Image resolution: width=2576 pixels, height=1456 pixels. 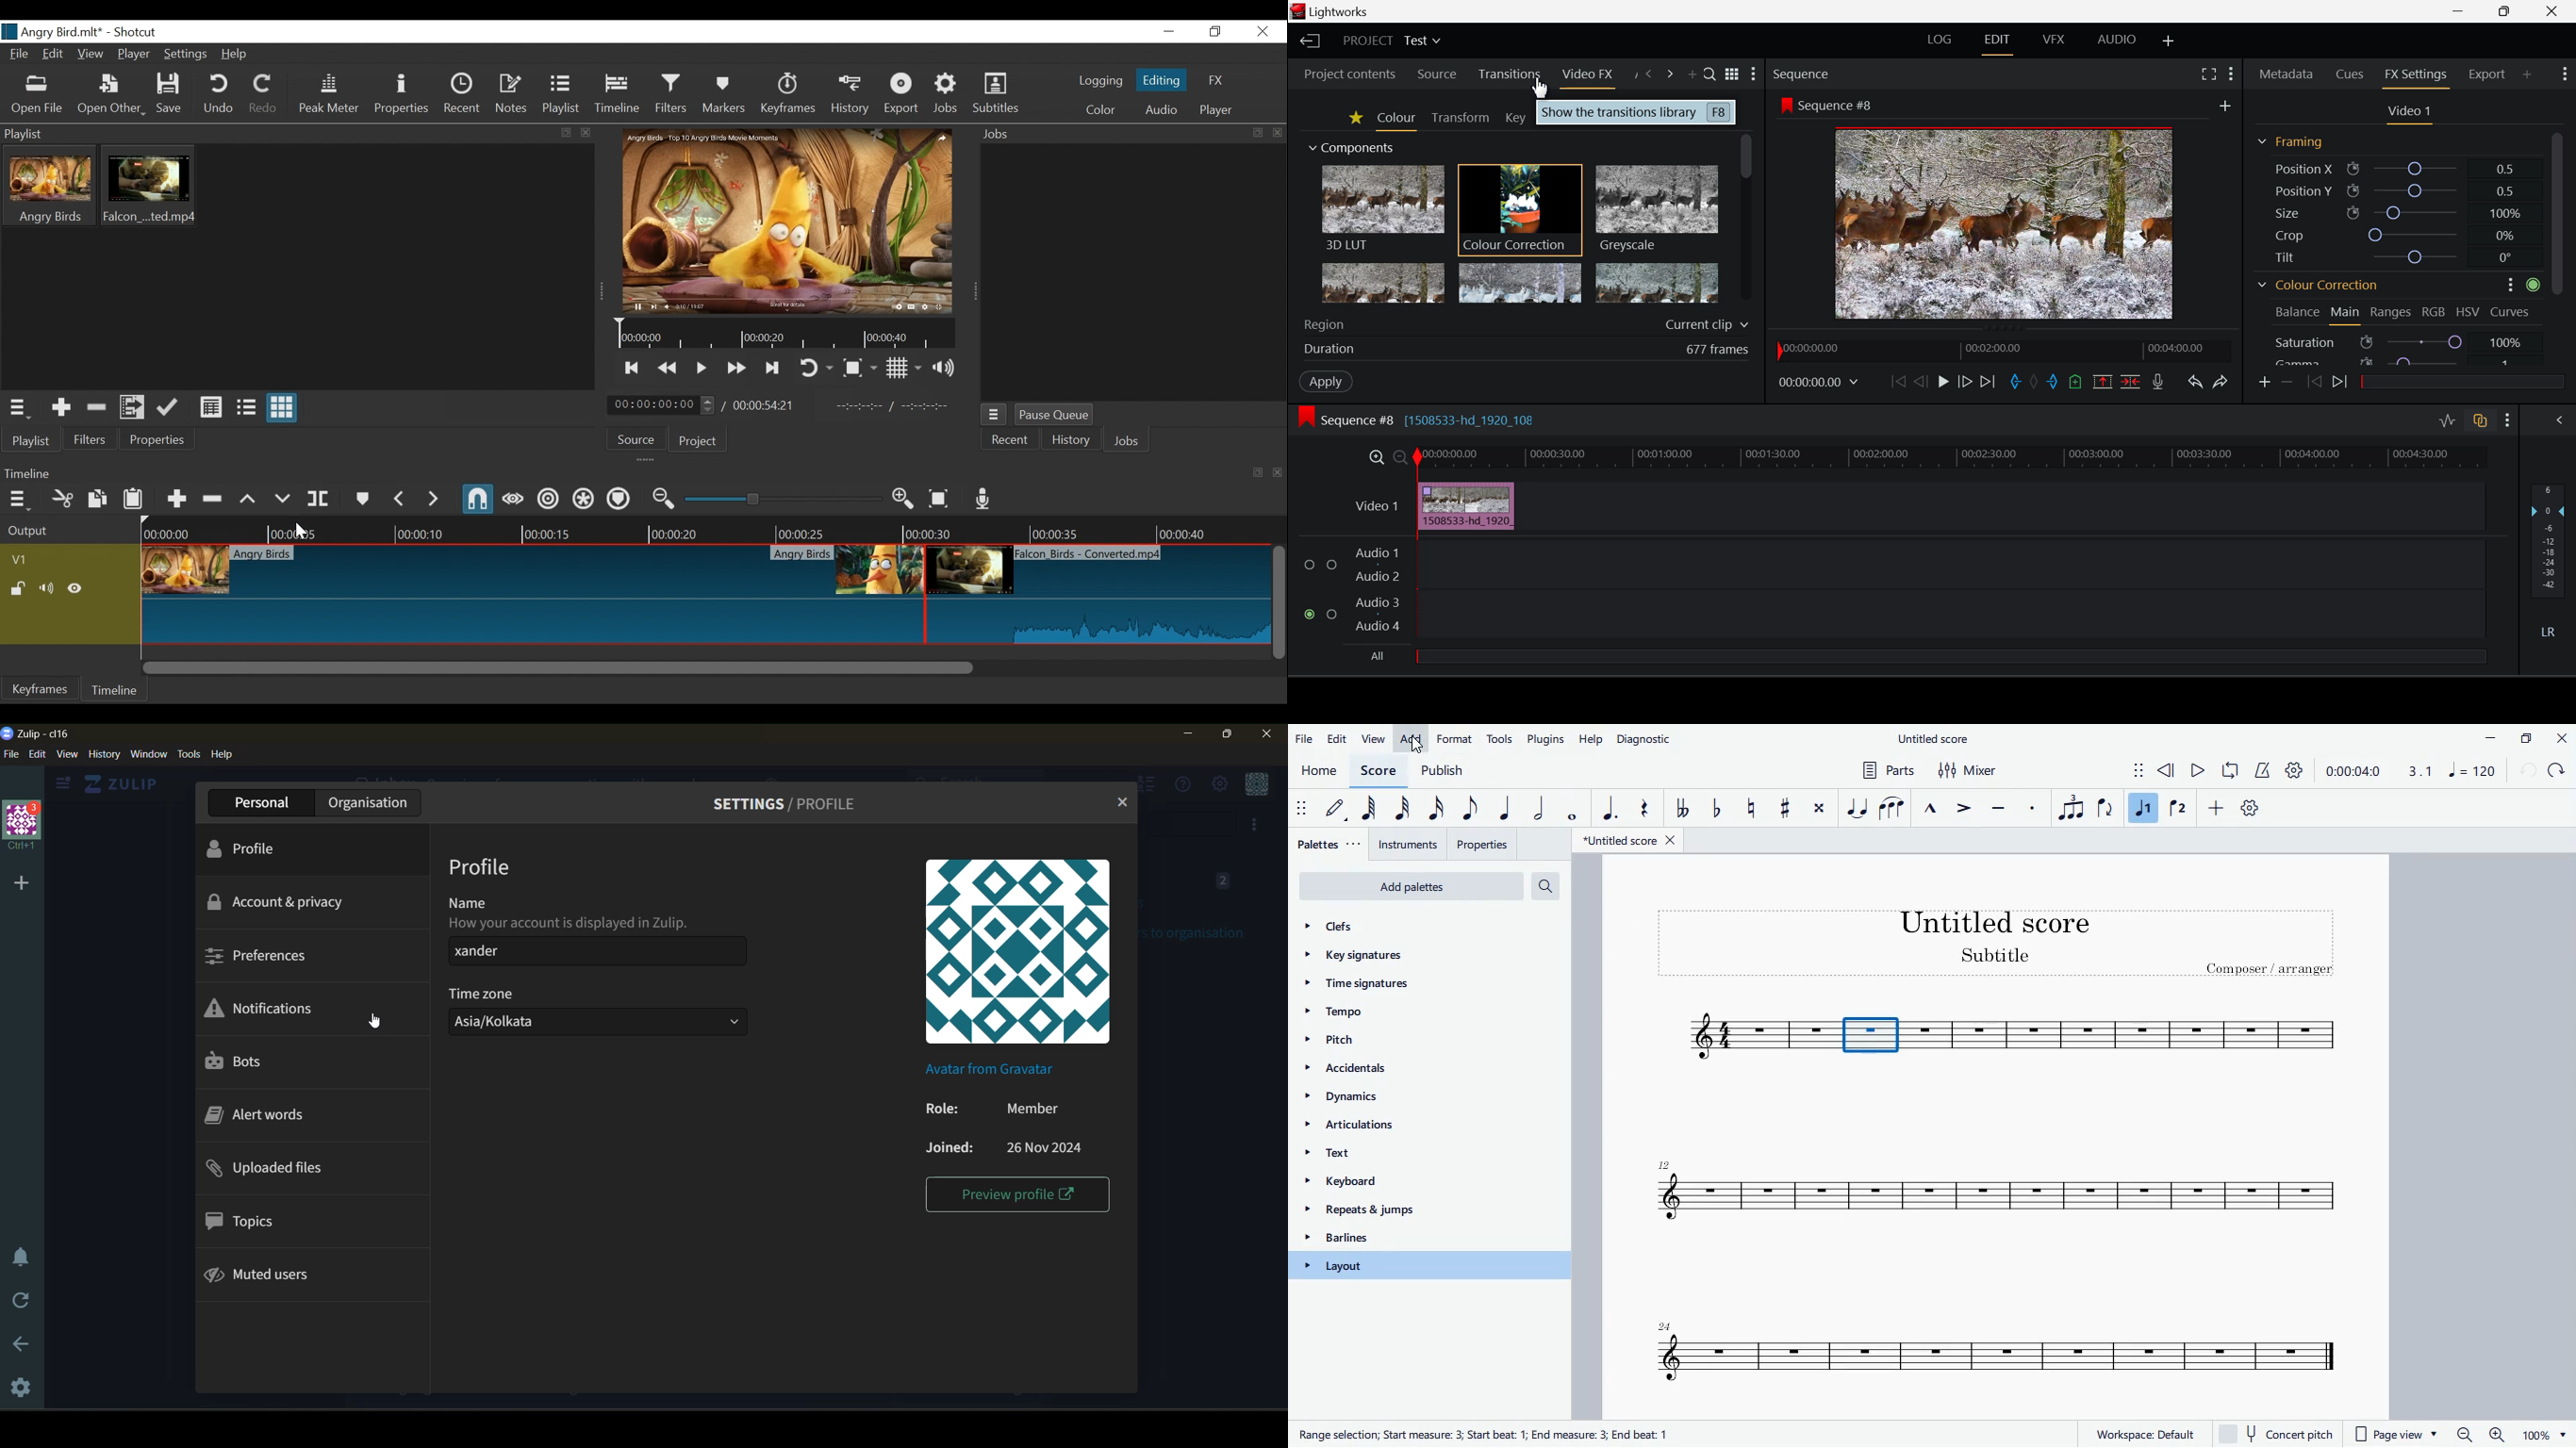 I want to click on Cues, so click(x=2349, y=74).